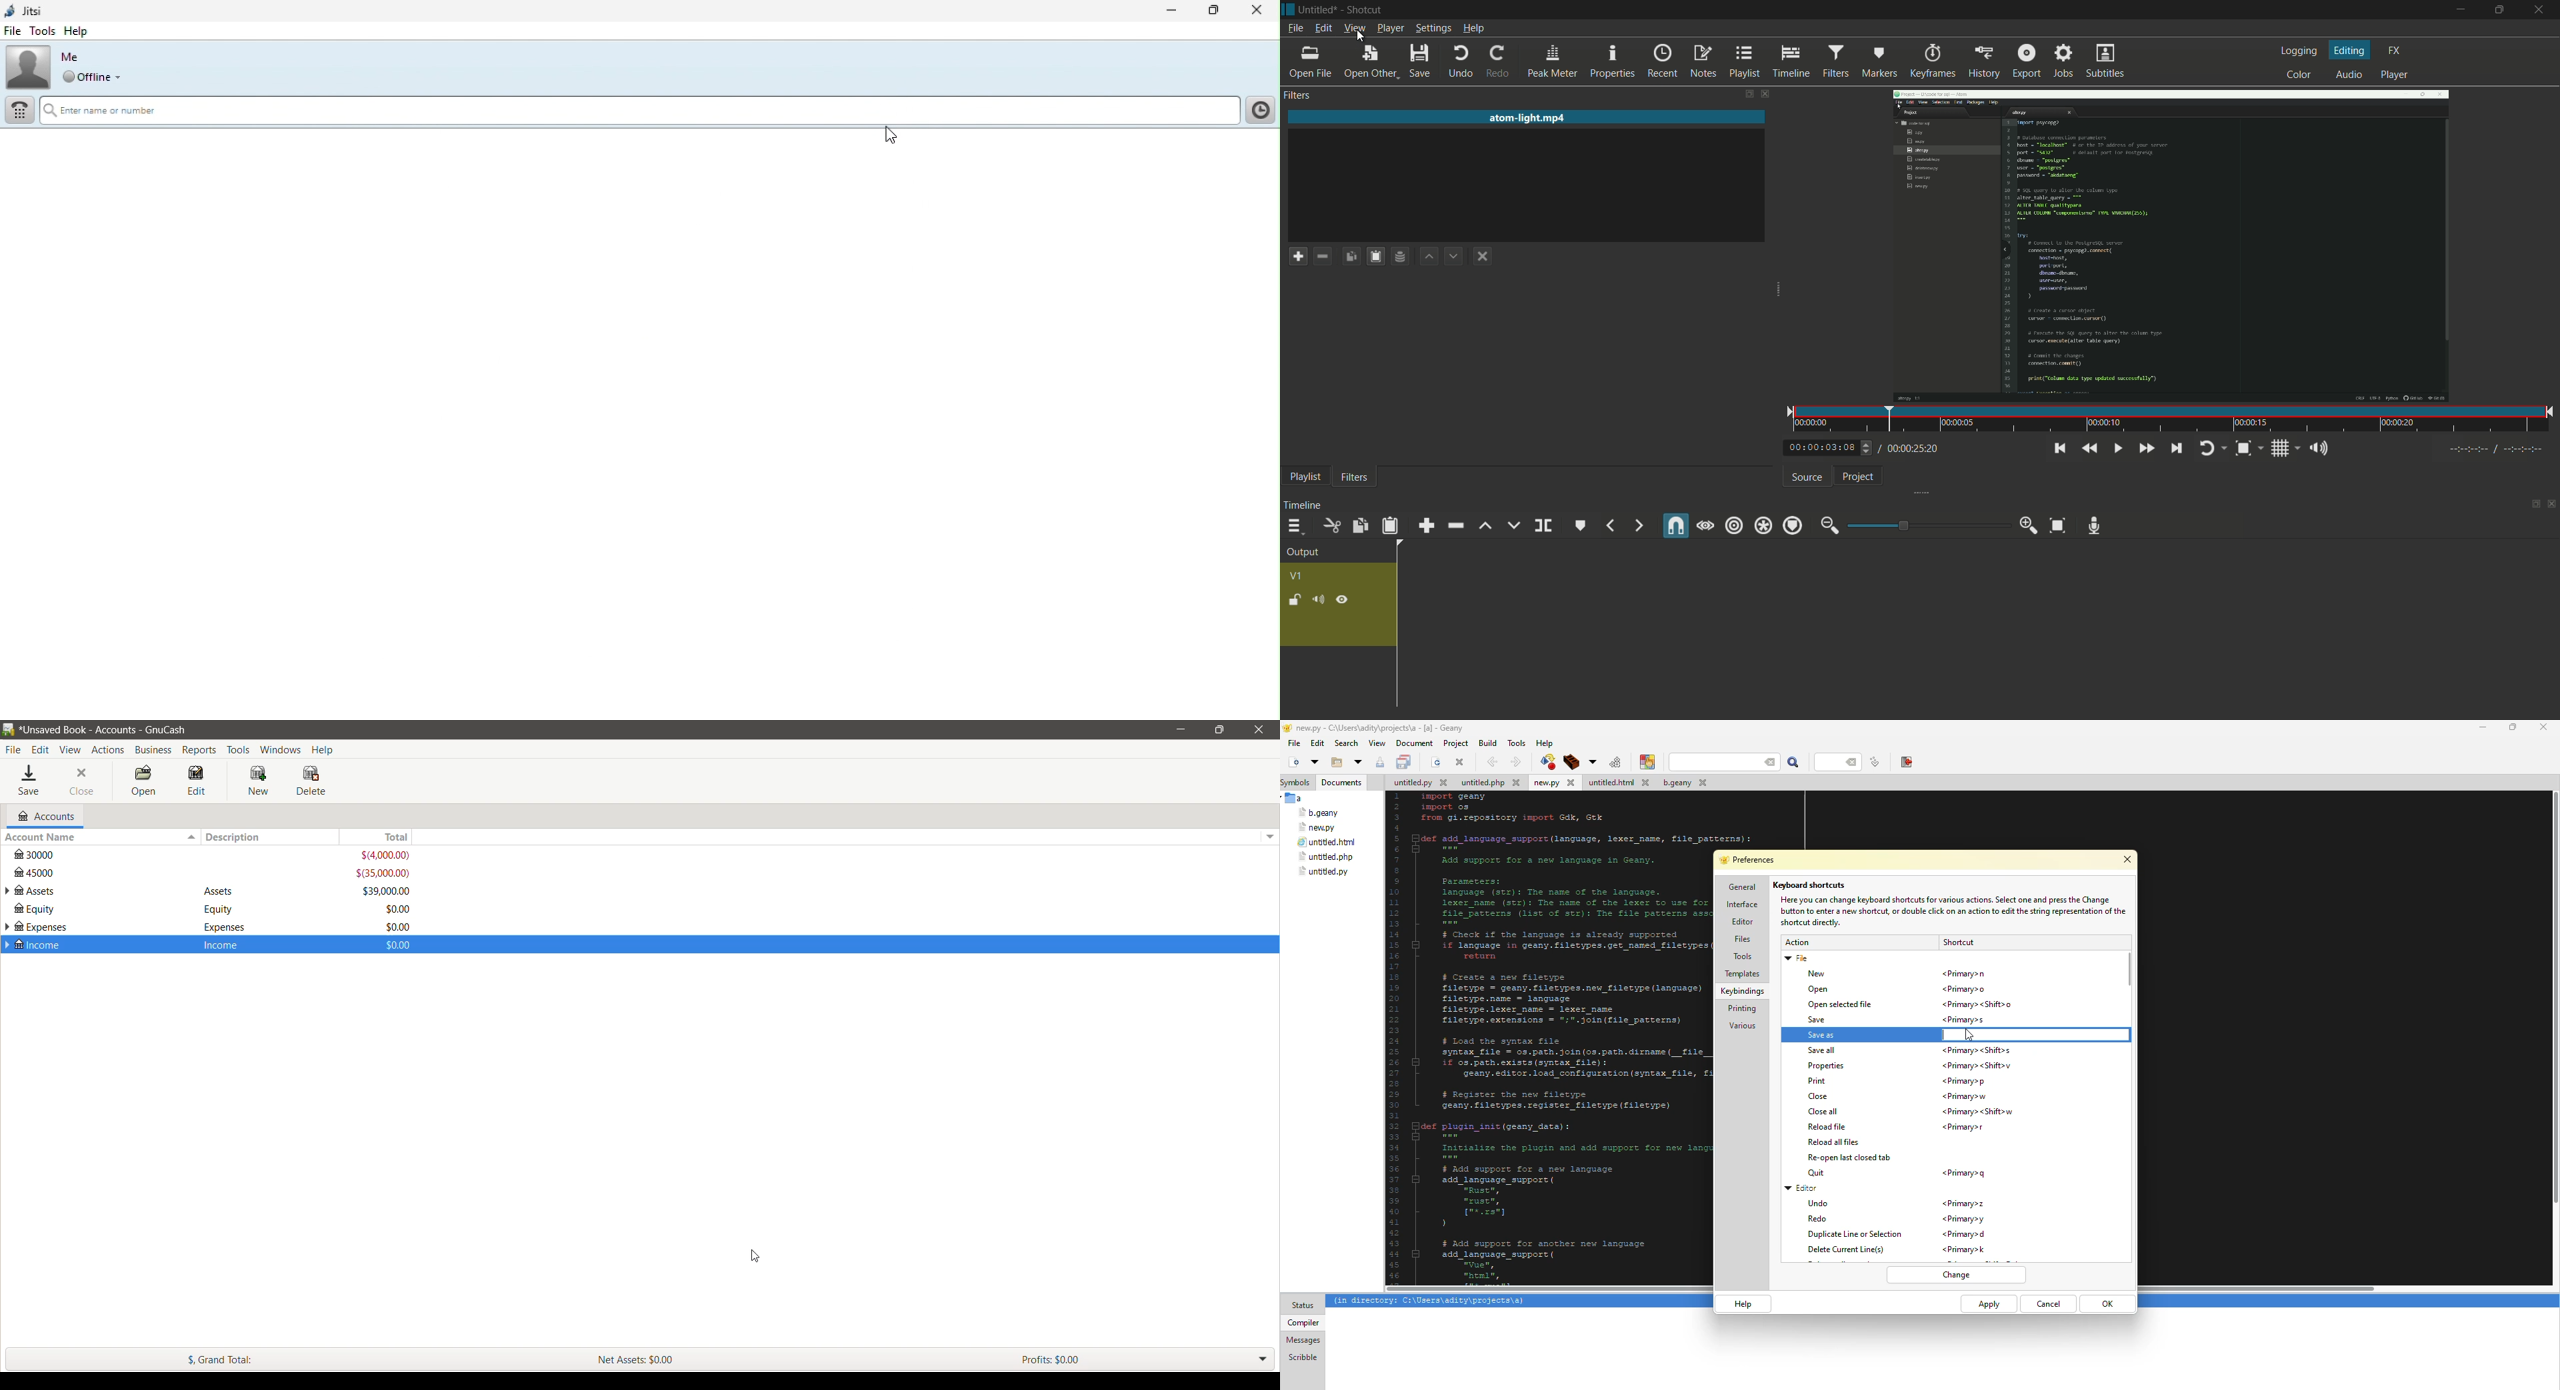  I want to click on Profits, so click(1147, 1359).